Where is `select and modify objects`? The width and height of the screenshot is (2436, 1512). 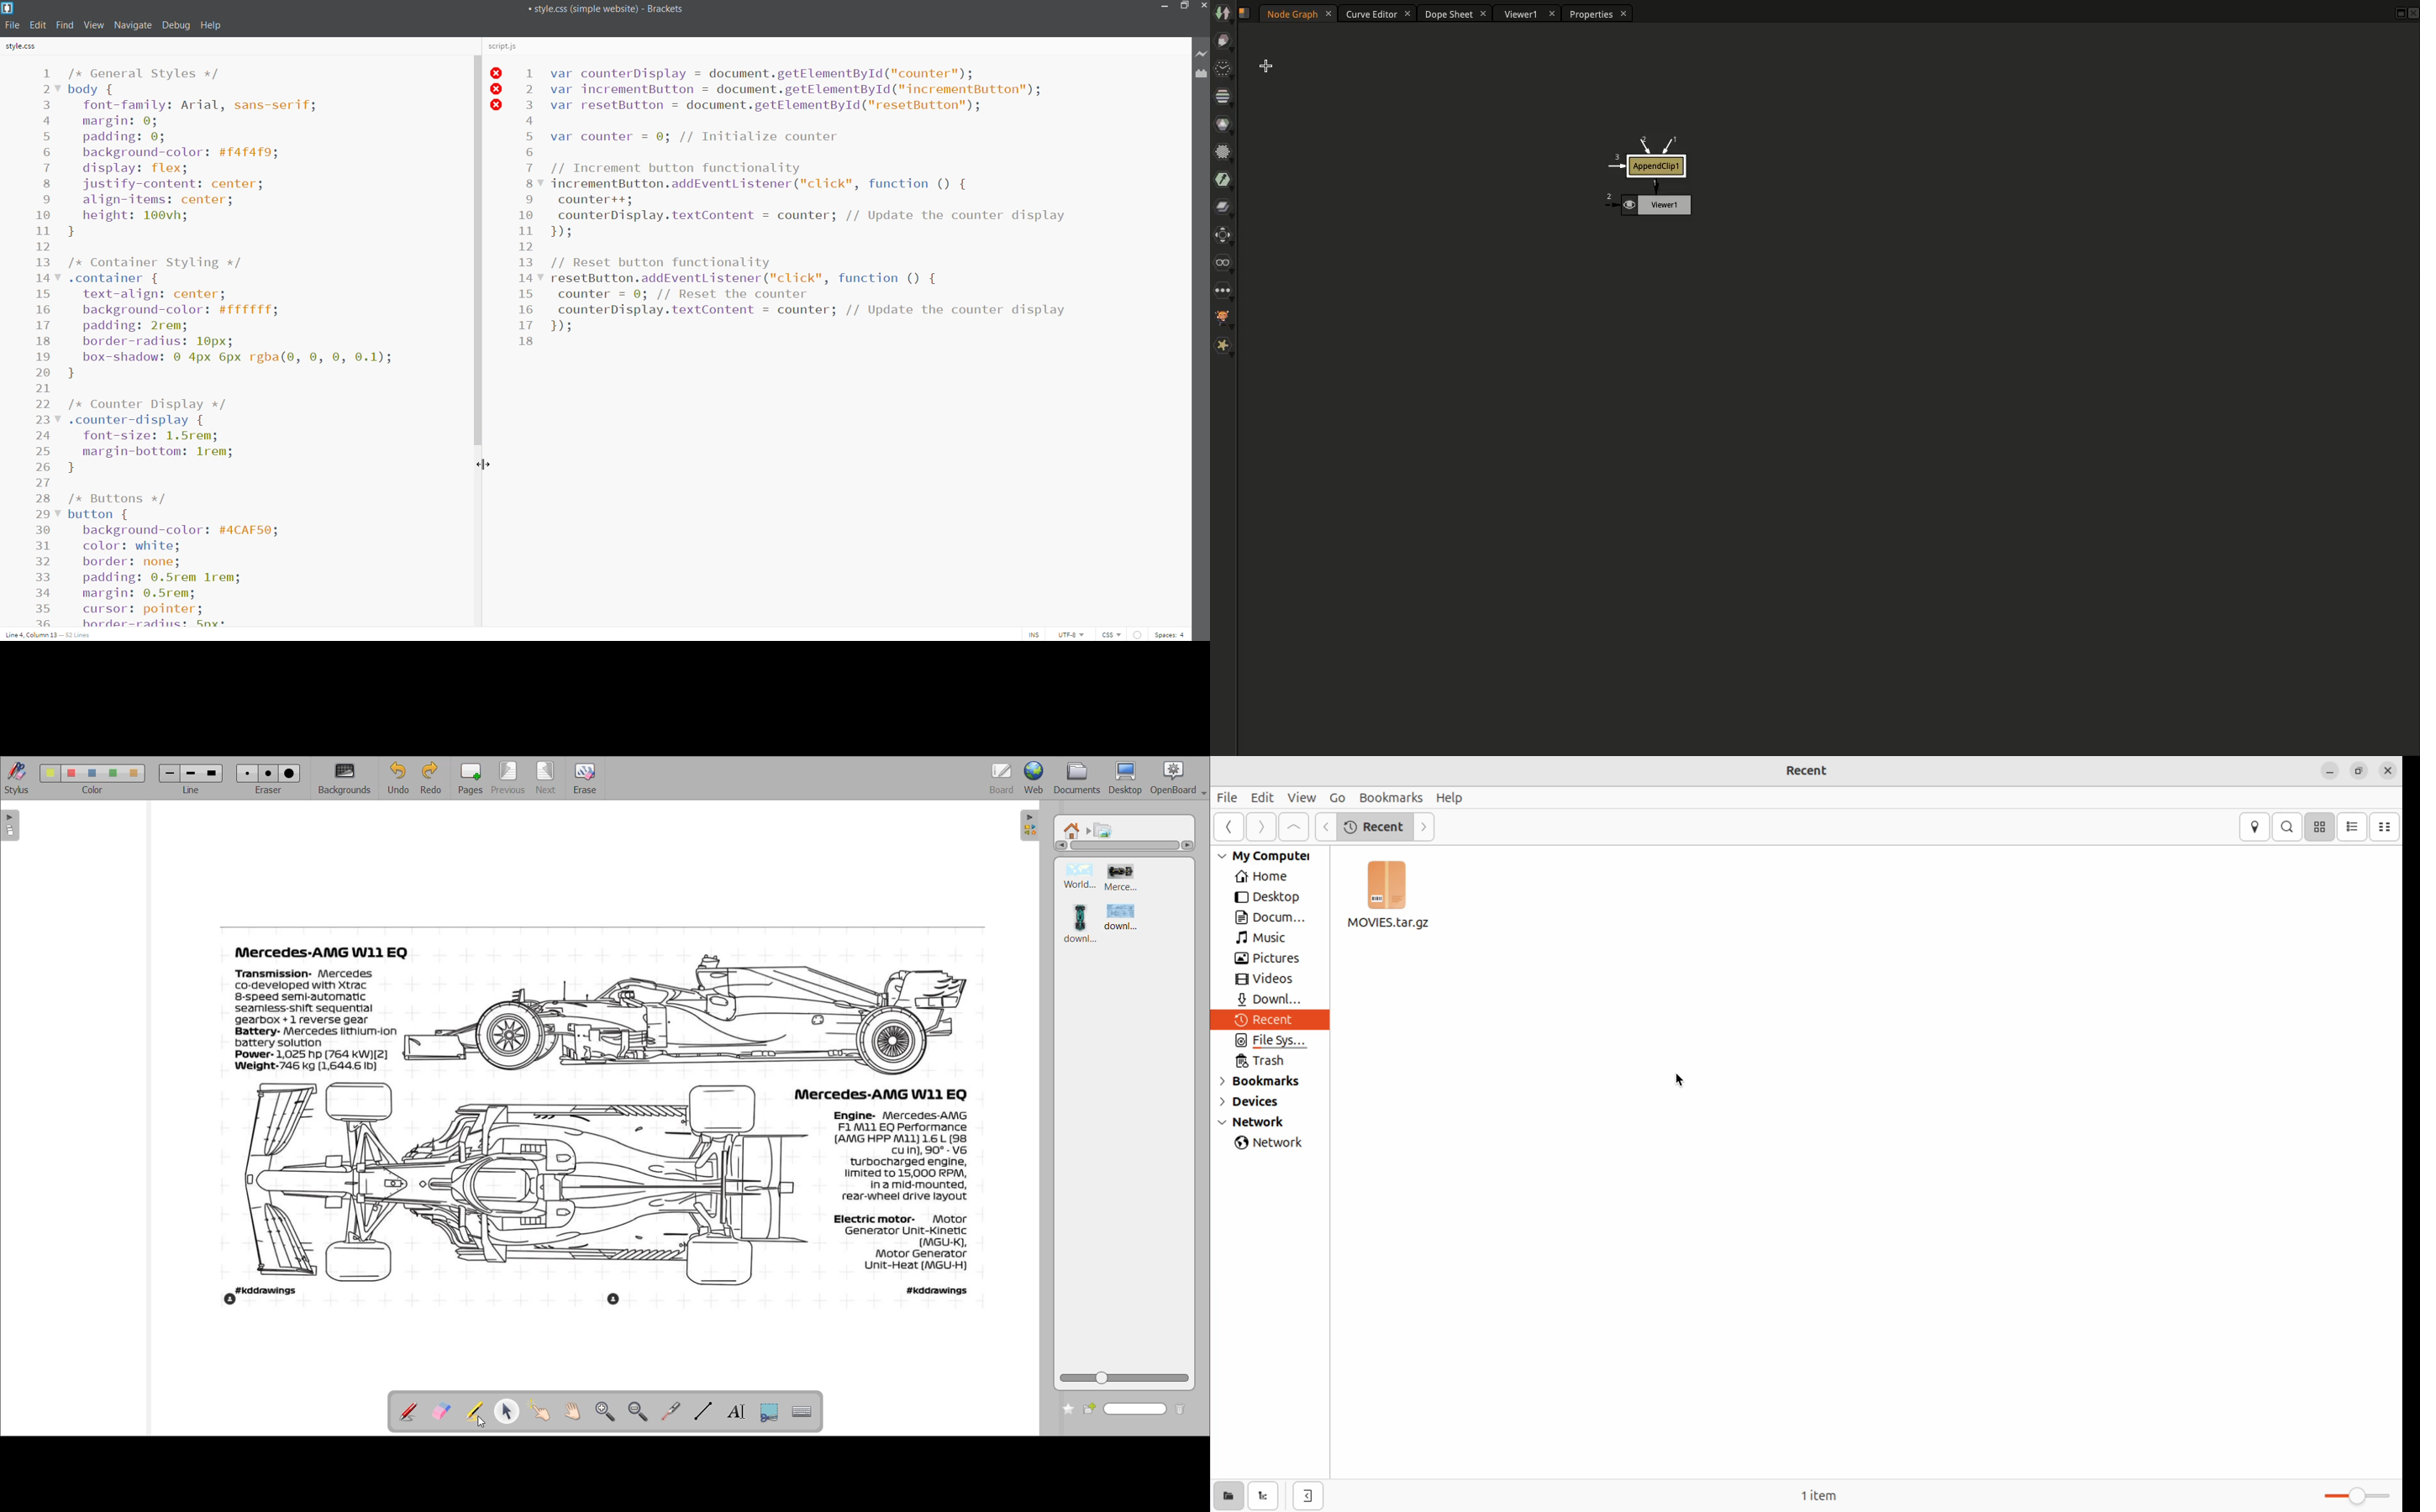 select and modify objects is located at coordinates (511, 1412).